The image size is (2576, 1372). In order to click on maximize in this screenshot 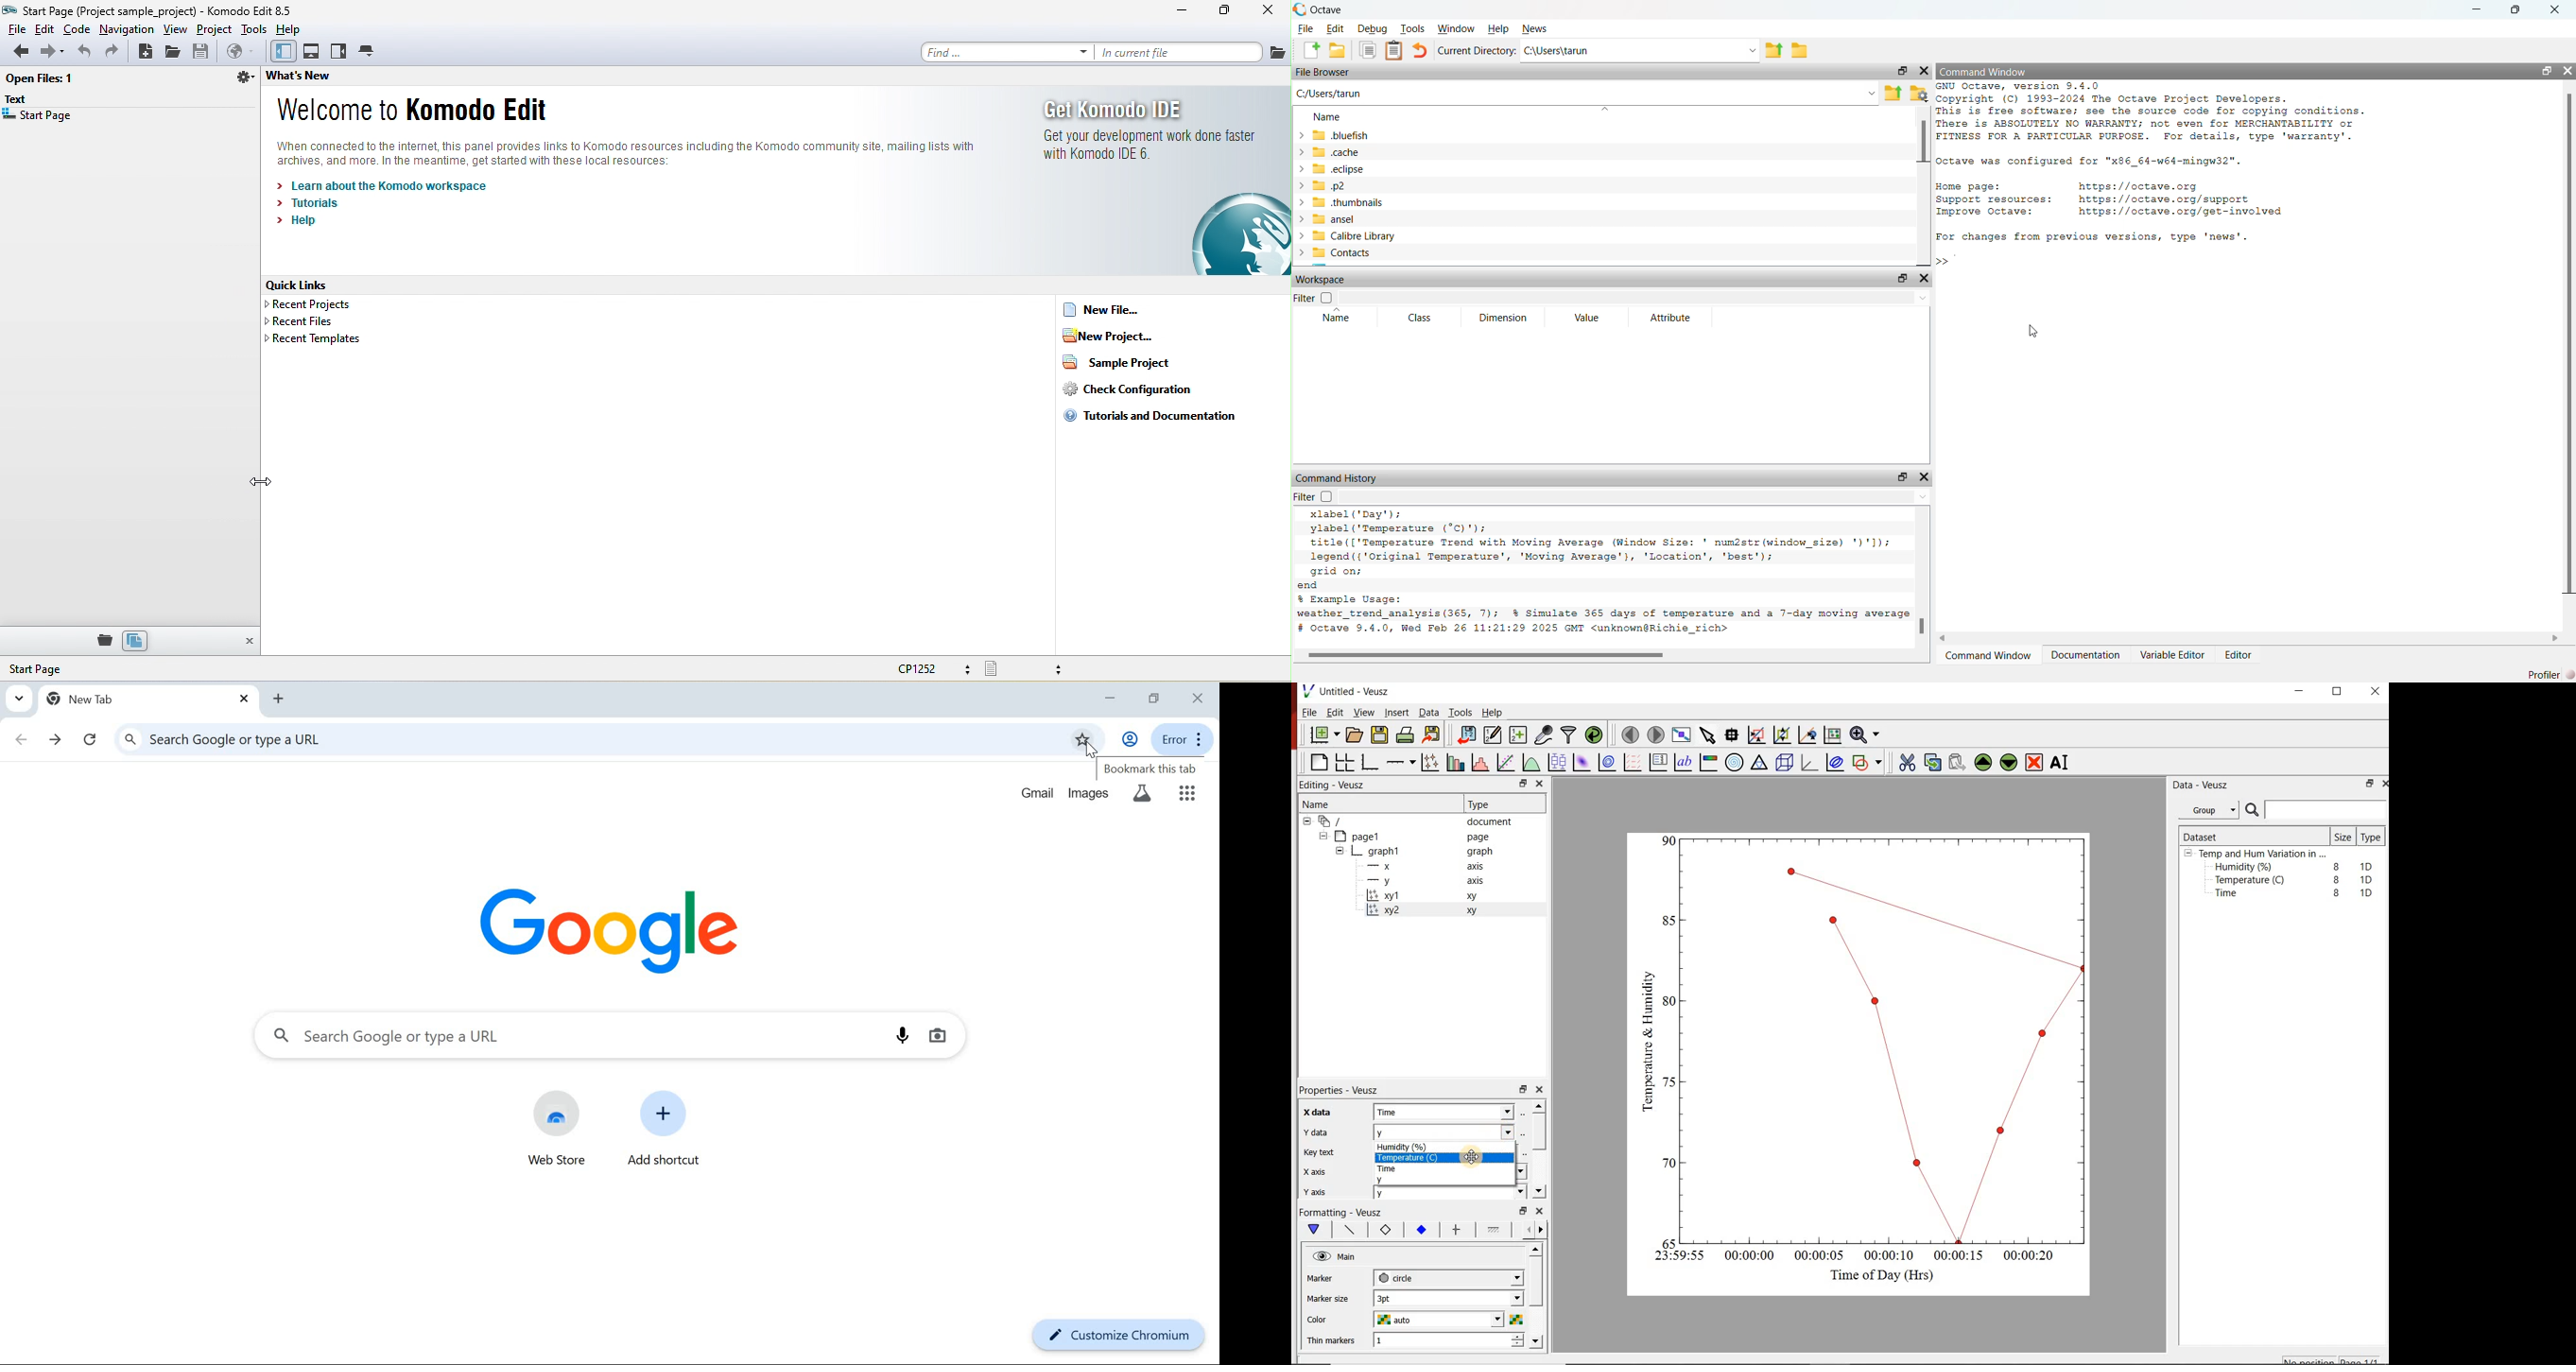, I will do `click(2345, 692)`.